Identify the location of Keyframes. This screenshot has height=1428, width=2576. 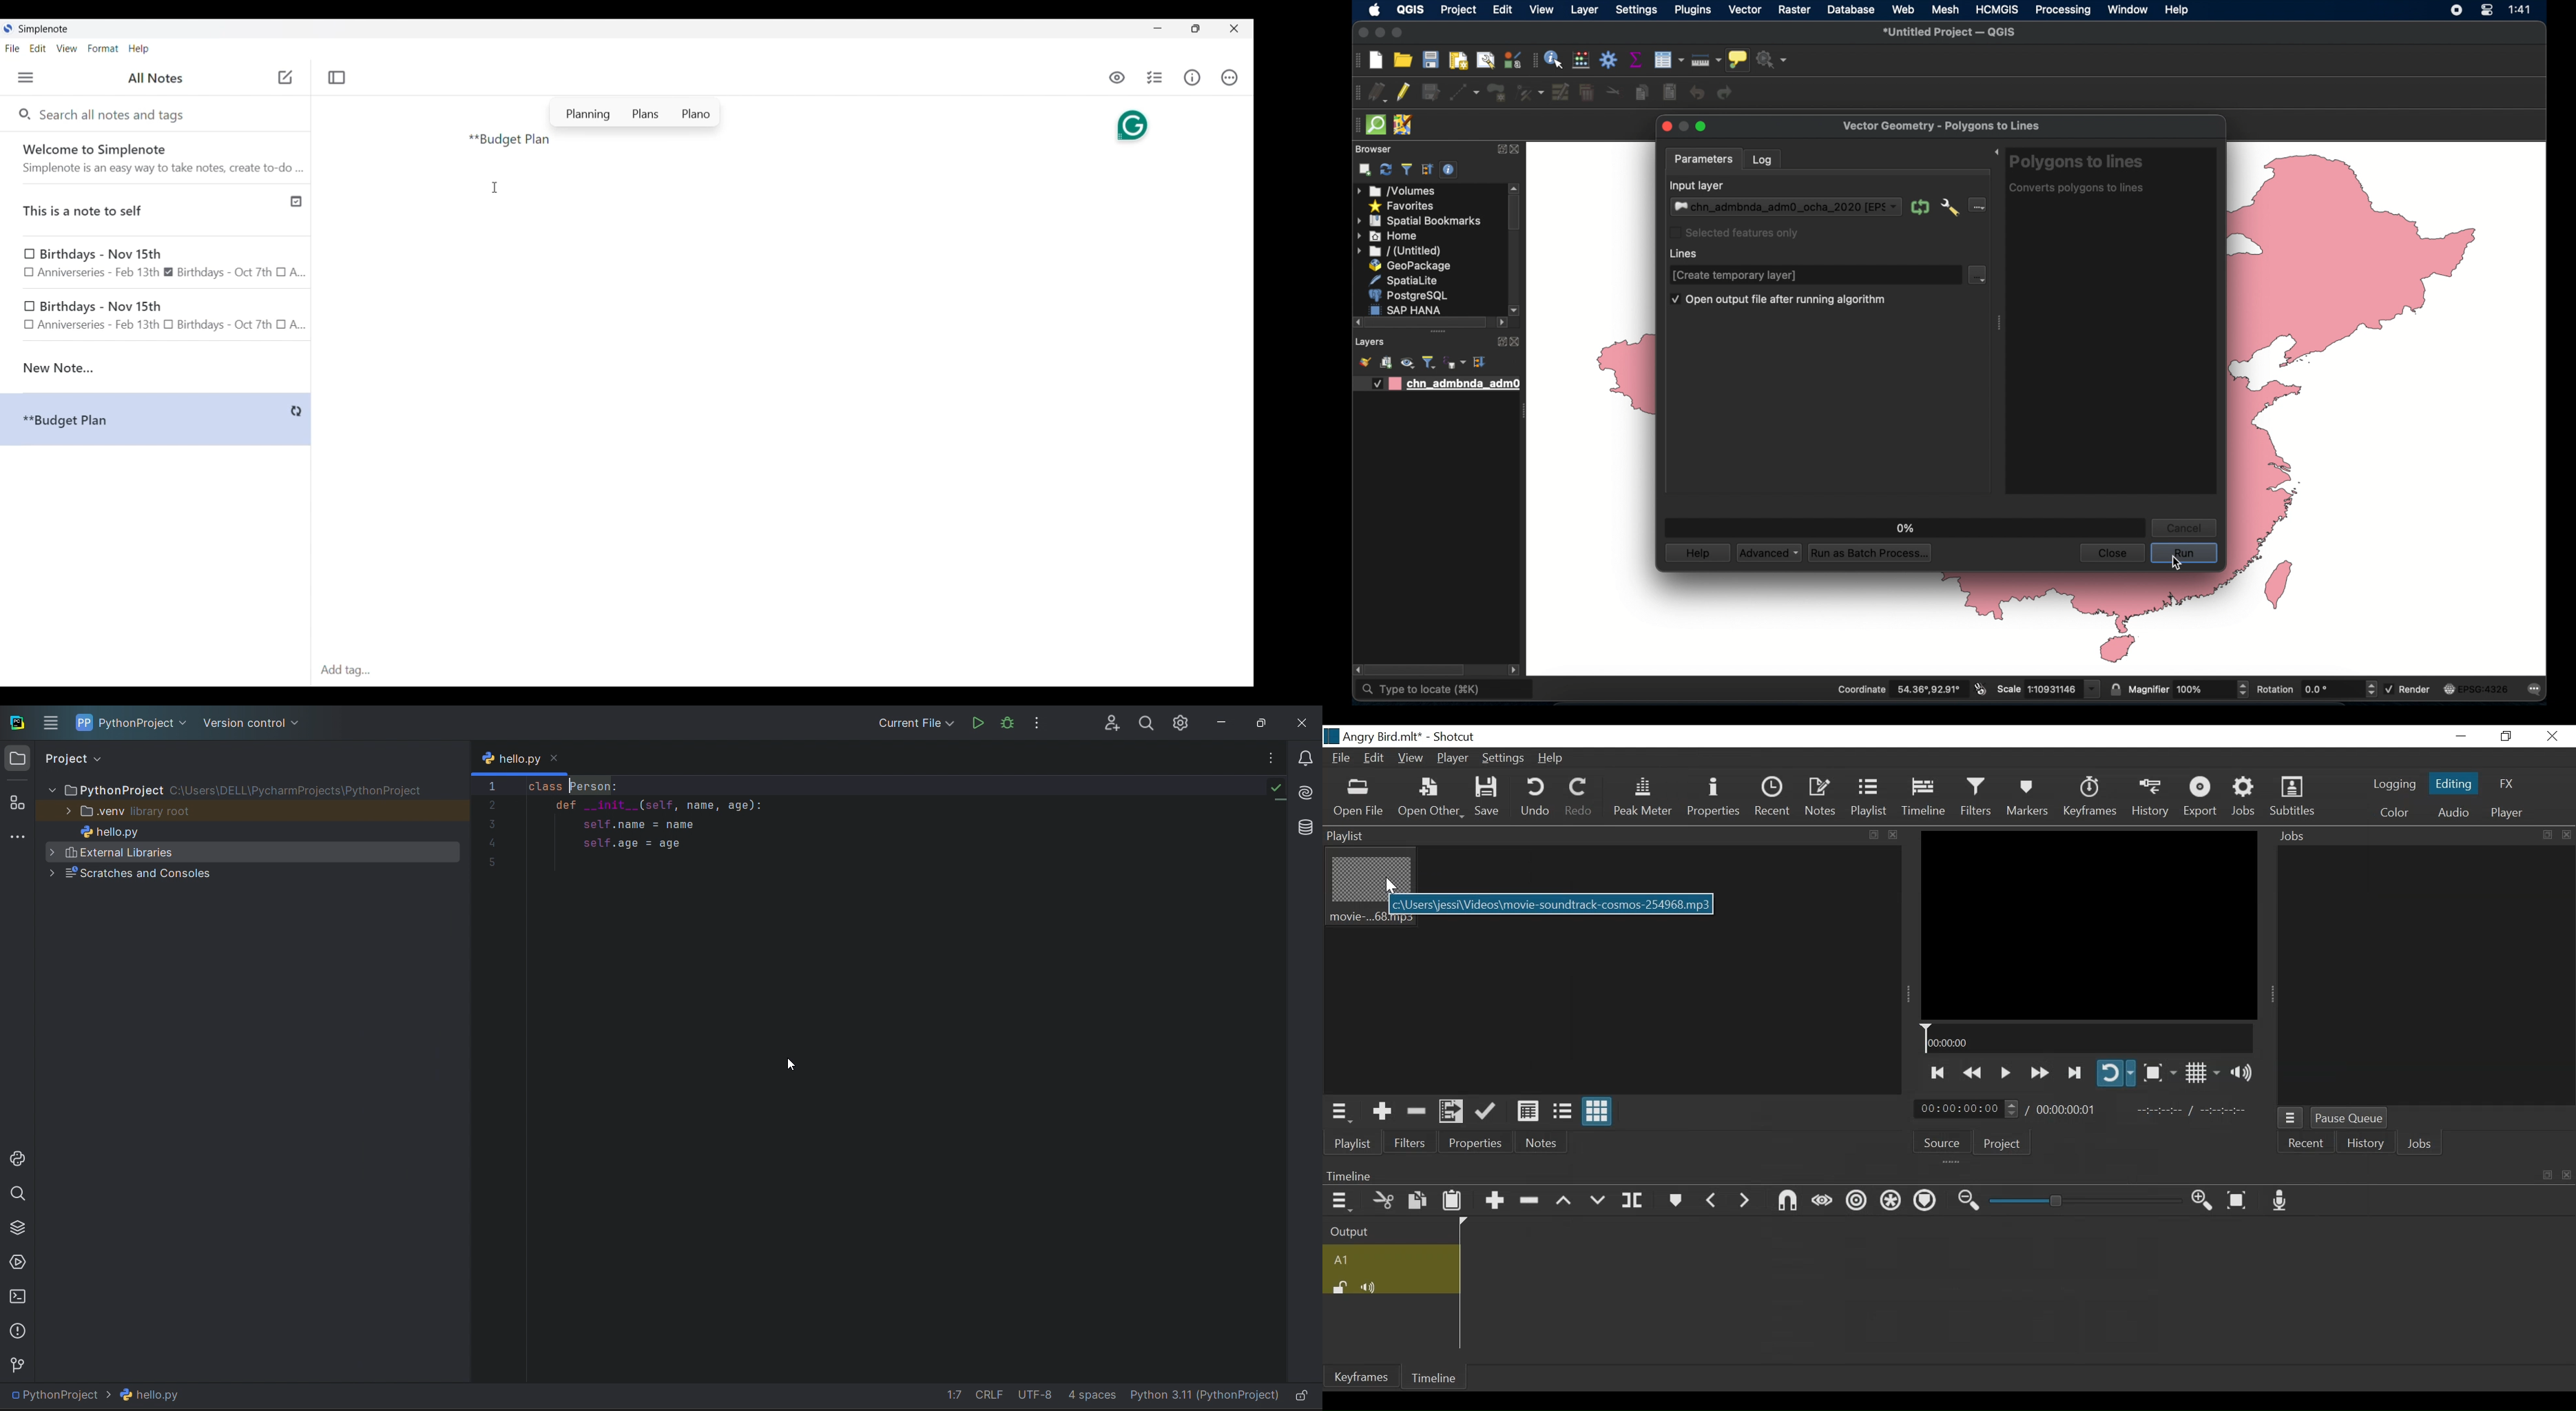
(2089, 797).